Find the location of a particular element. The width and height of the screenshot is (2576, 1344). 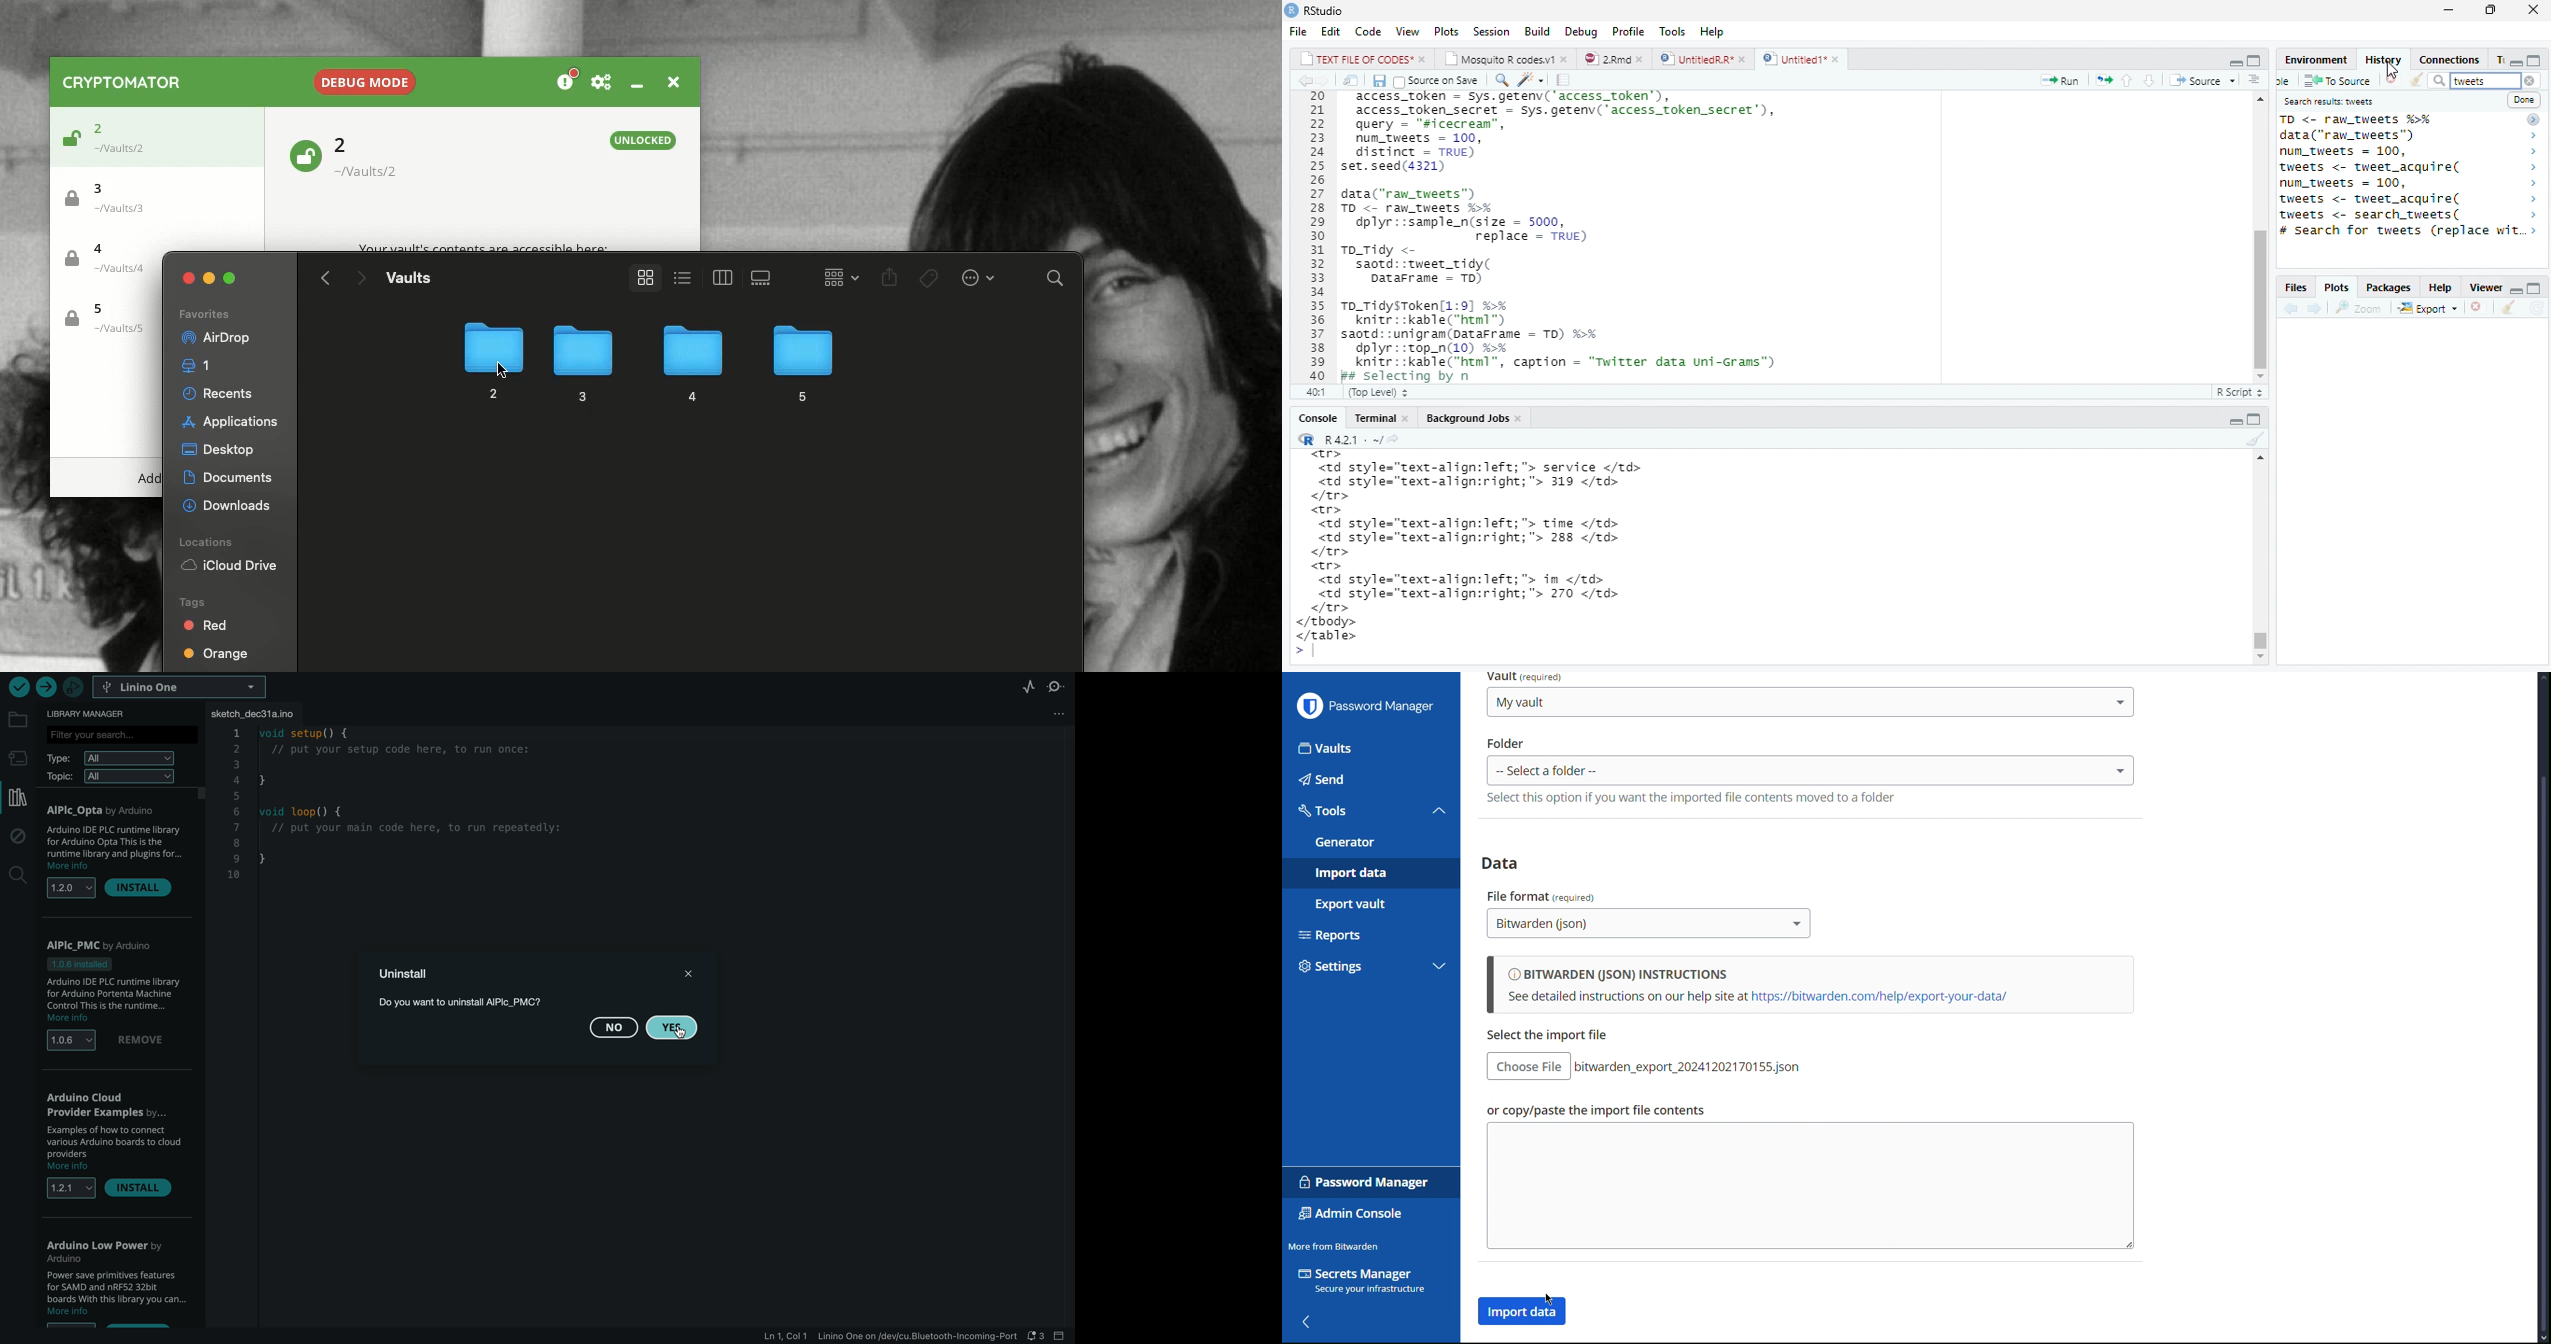

Search results tweet is located at coordinates (2381, 102).